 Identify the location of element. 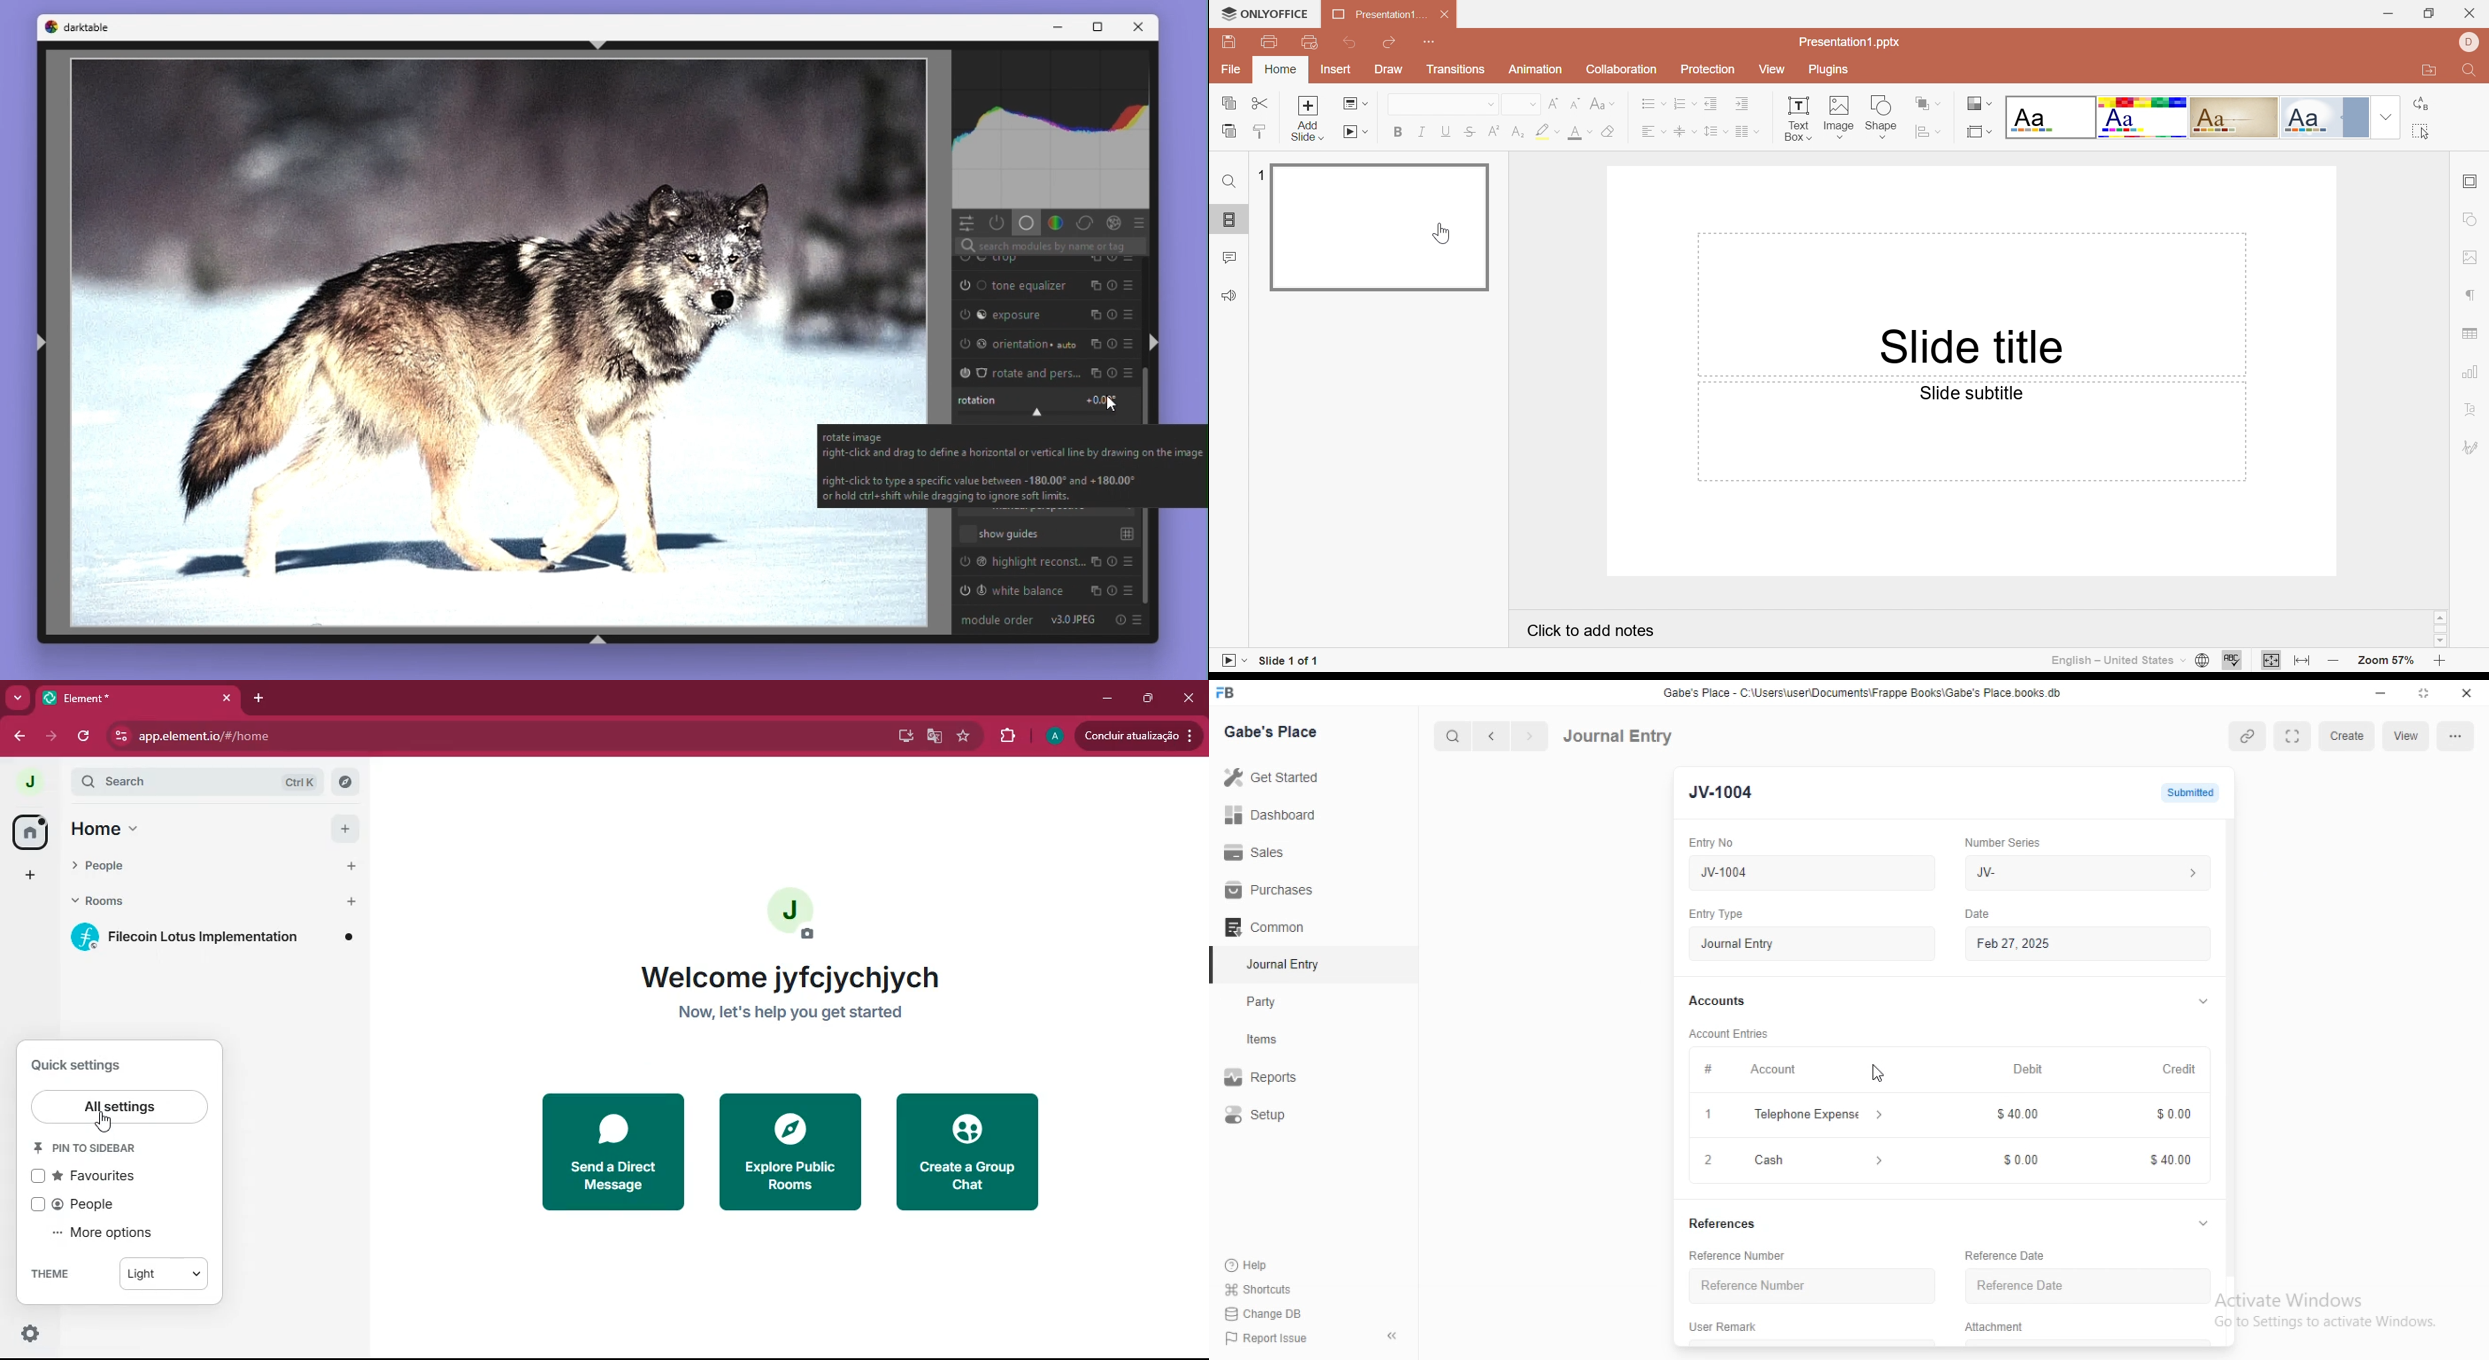
(137, 698).